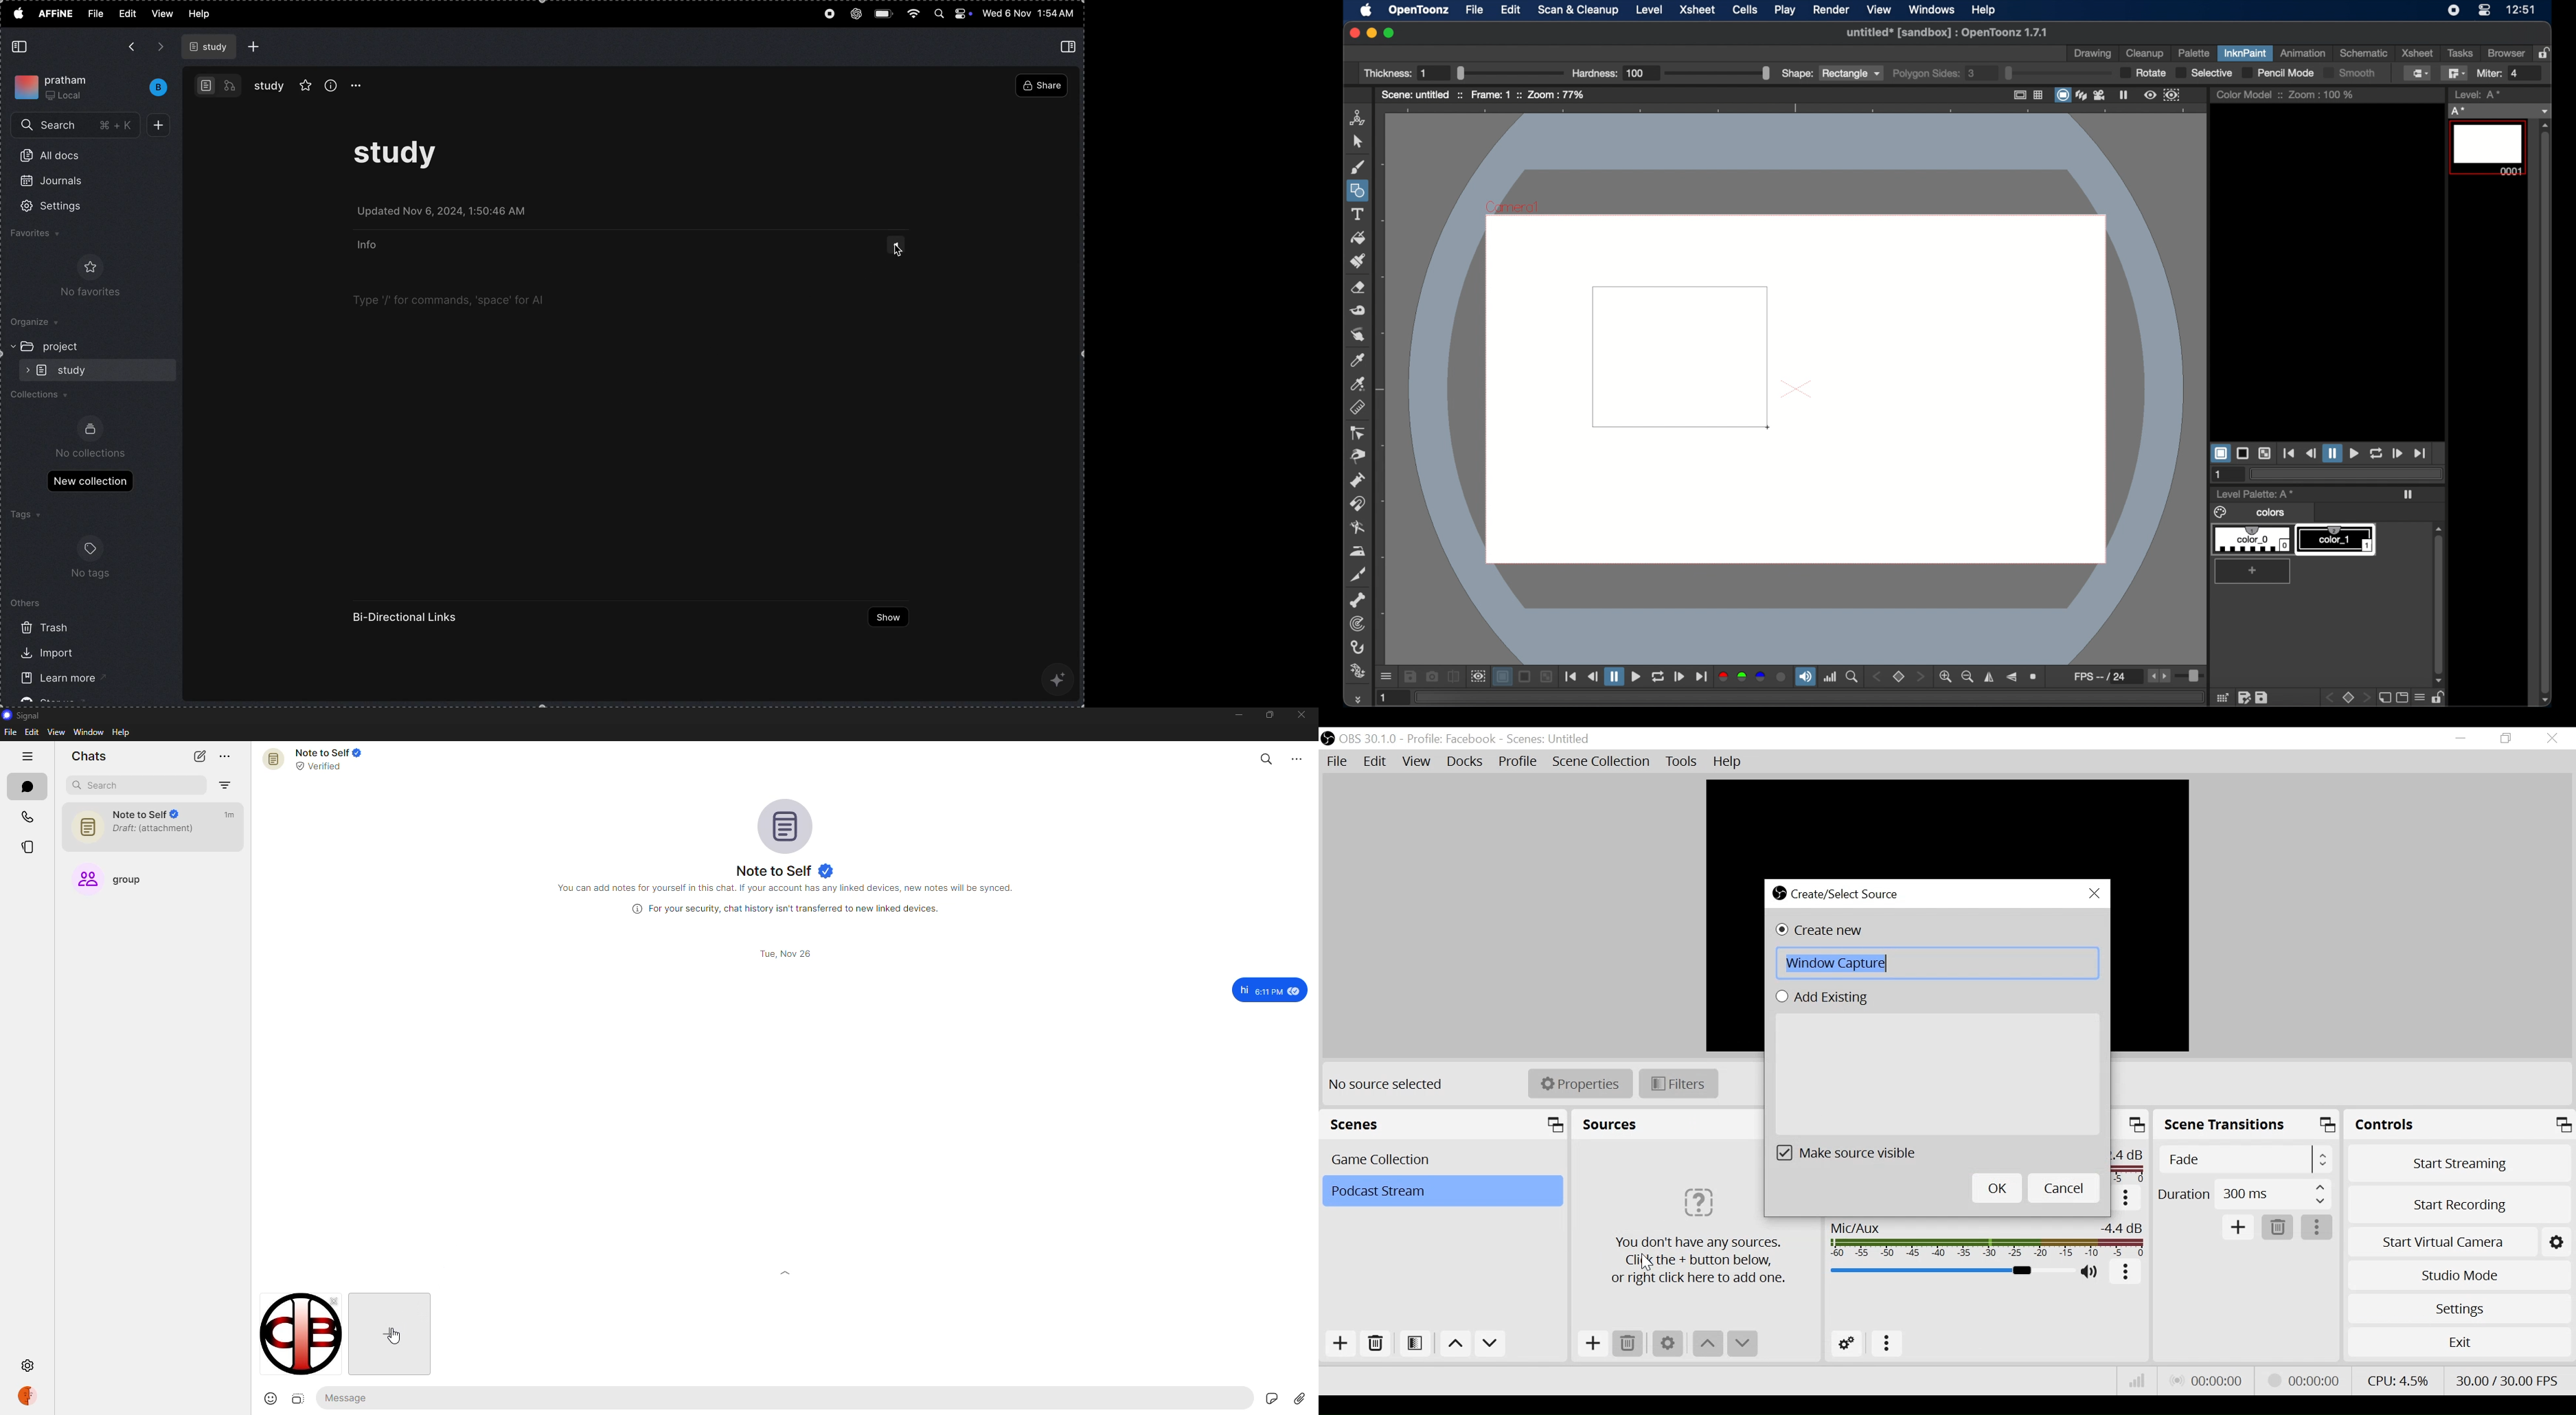 Image resolution: width=2576 pixels, height=1428 pixels. Describe the element at coordinates (332, 1298) in the screenshot. I see `close` at that location.